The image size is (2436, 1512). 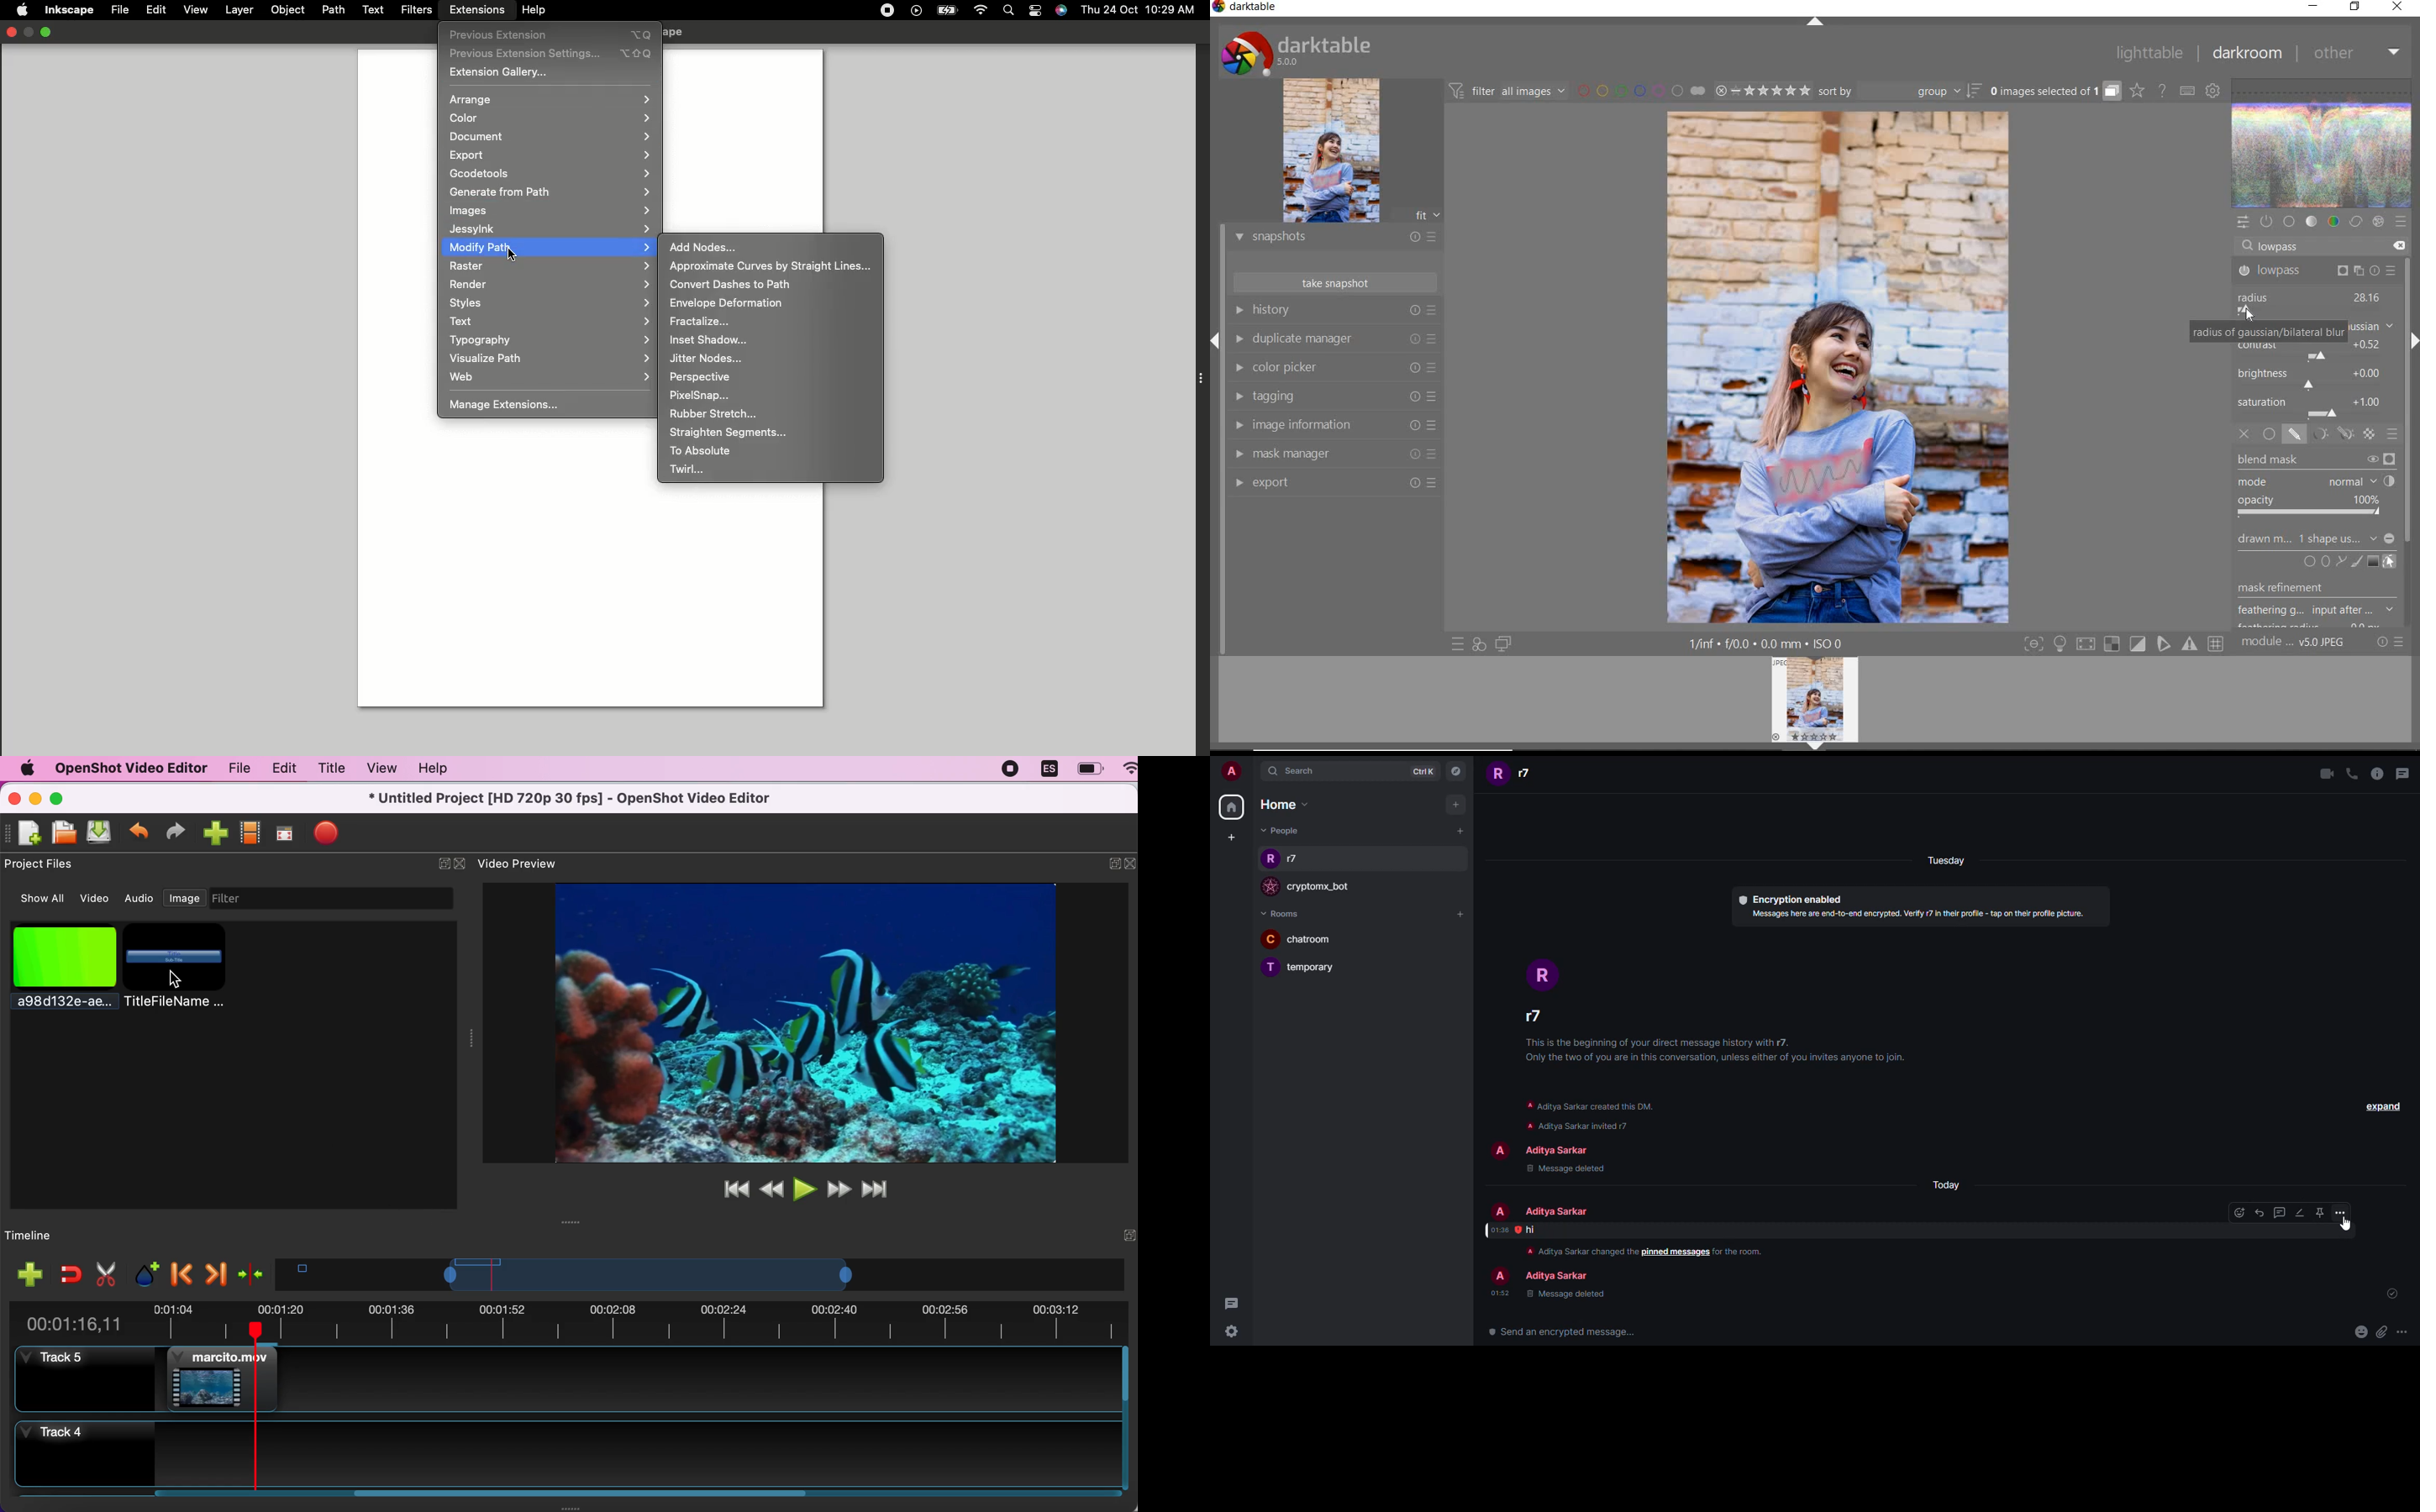 What do you see at coordinates (1336, 483) in the screenshot?
I see `export` at bounding box center [1336, 483].